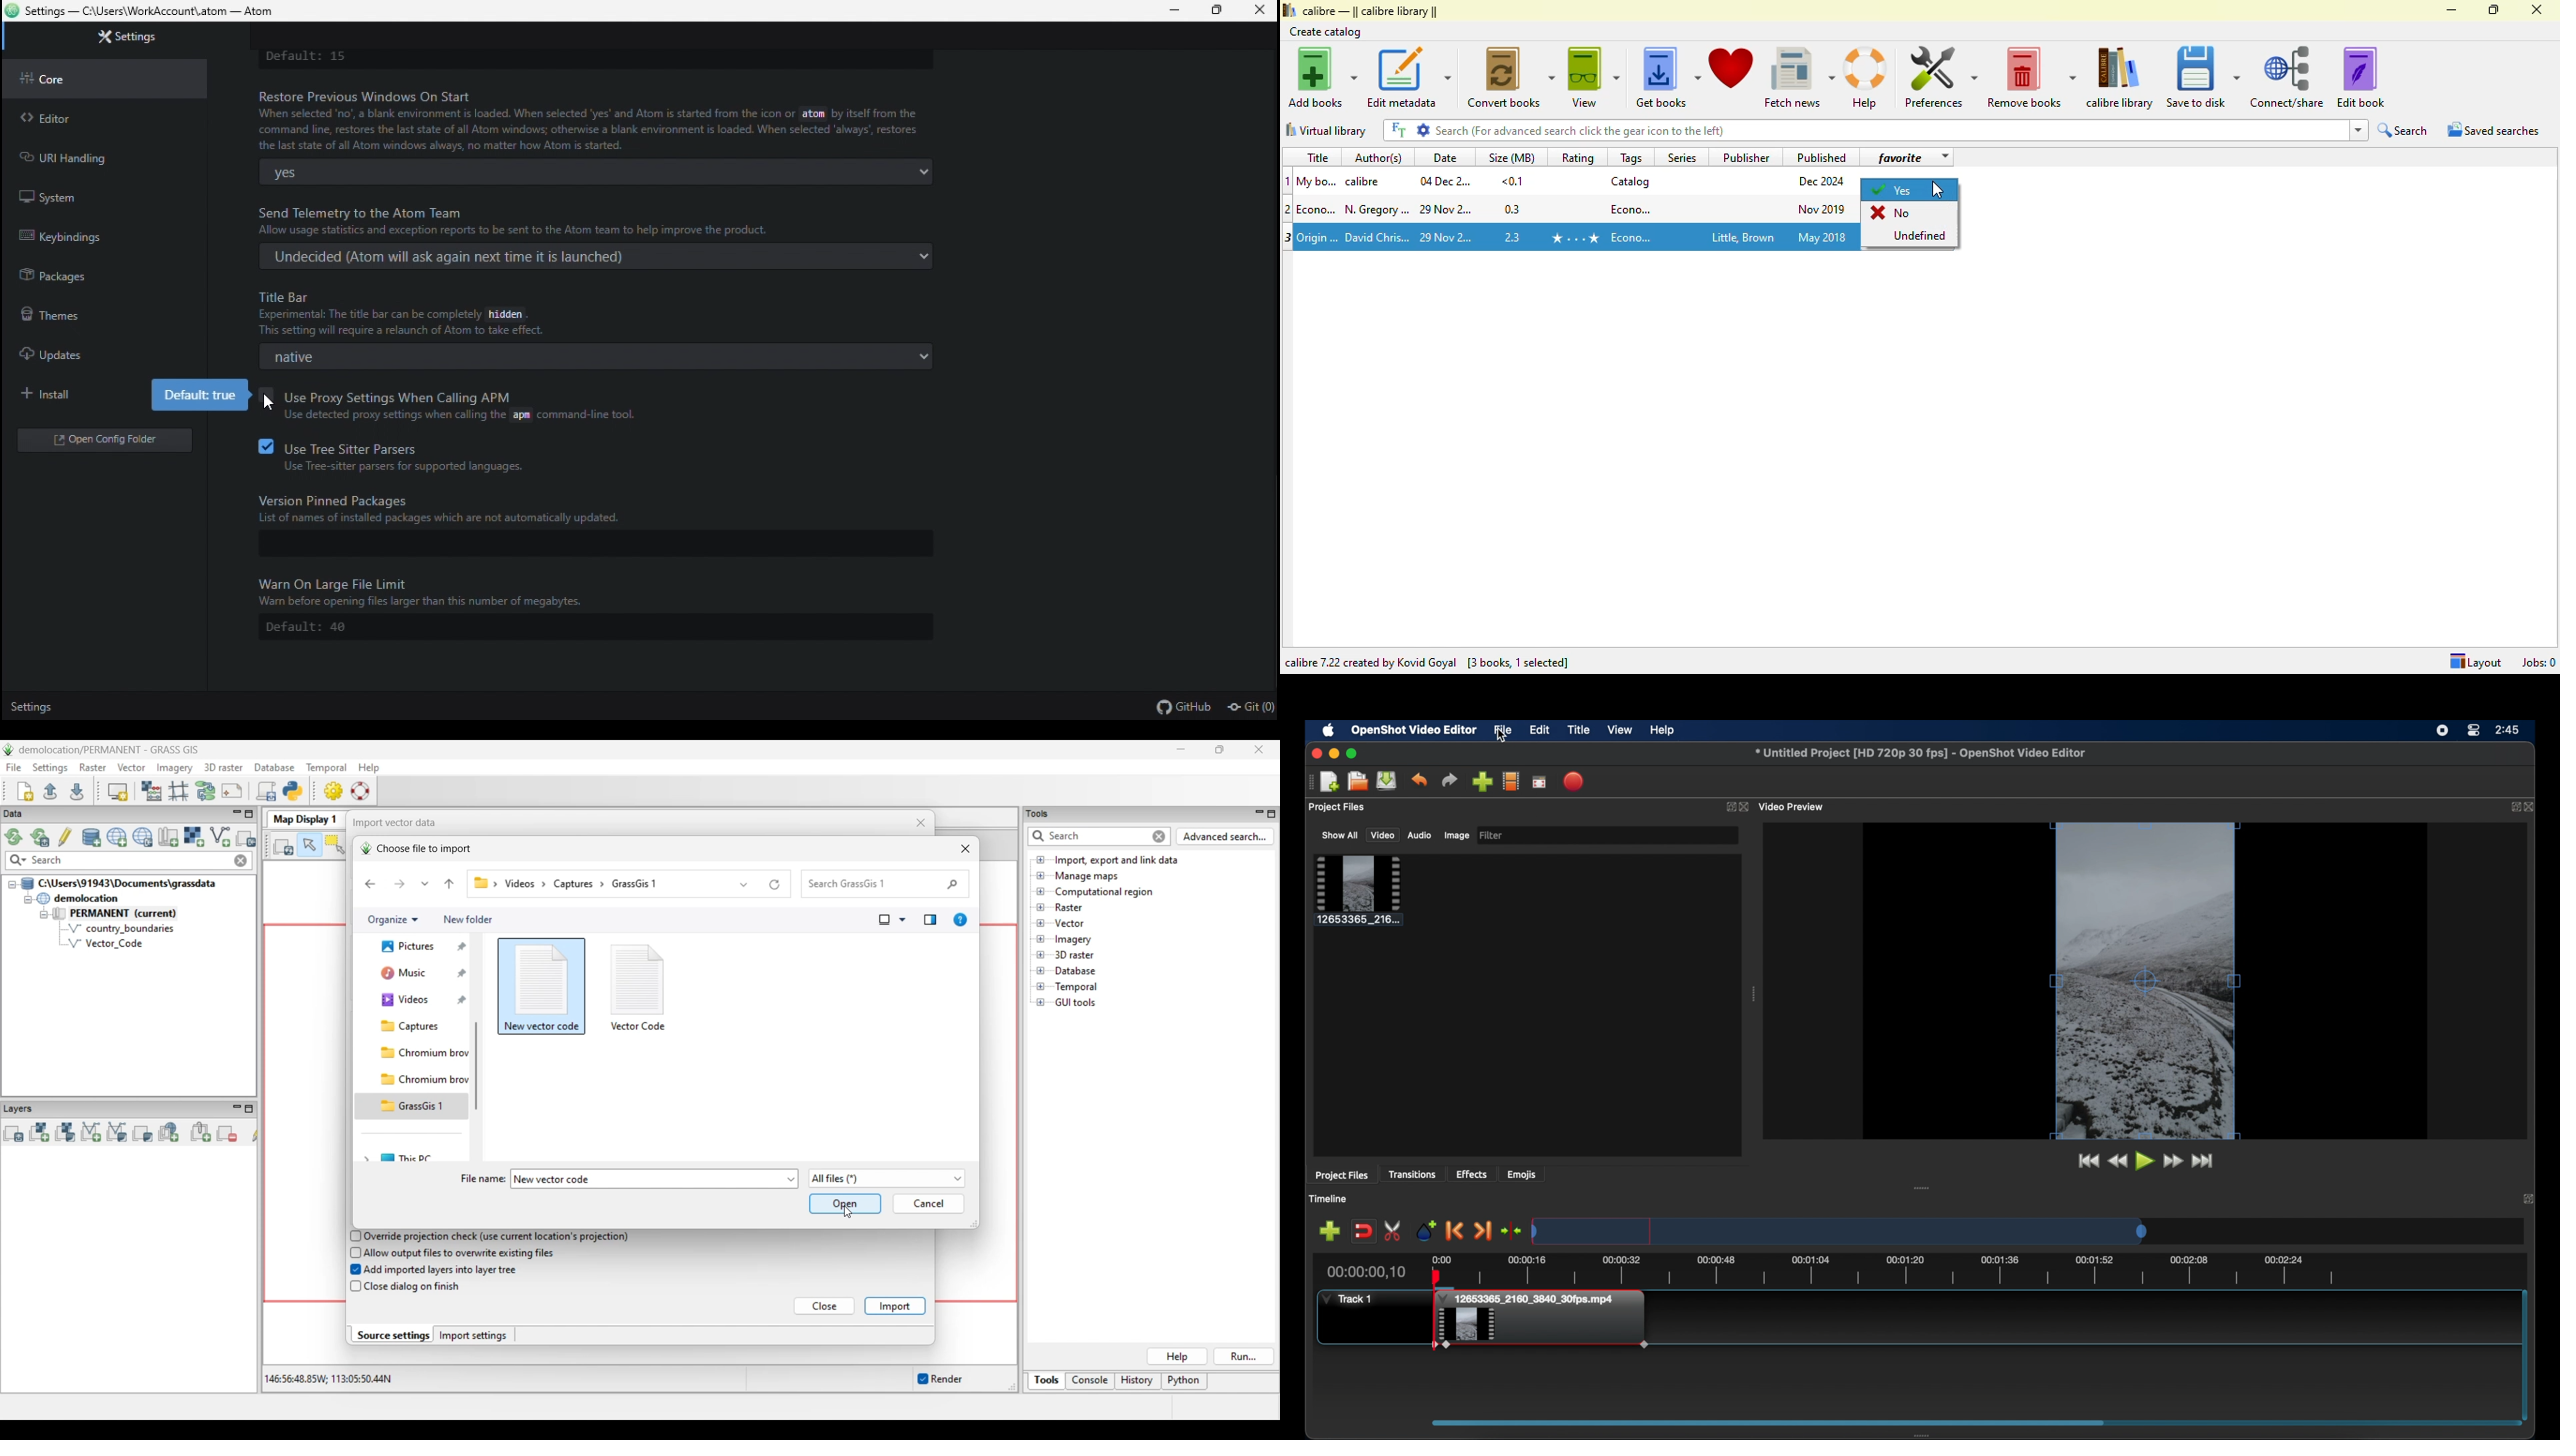 The height and width of the screenshot is (1456, 2576). Describe the element at coordinates (1513, 209) in the screenshot. I see `size` at that location.